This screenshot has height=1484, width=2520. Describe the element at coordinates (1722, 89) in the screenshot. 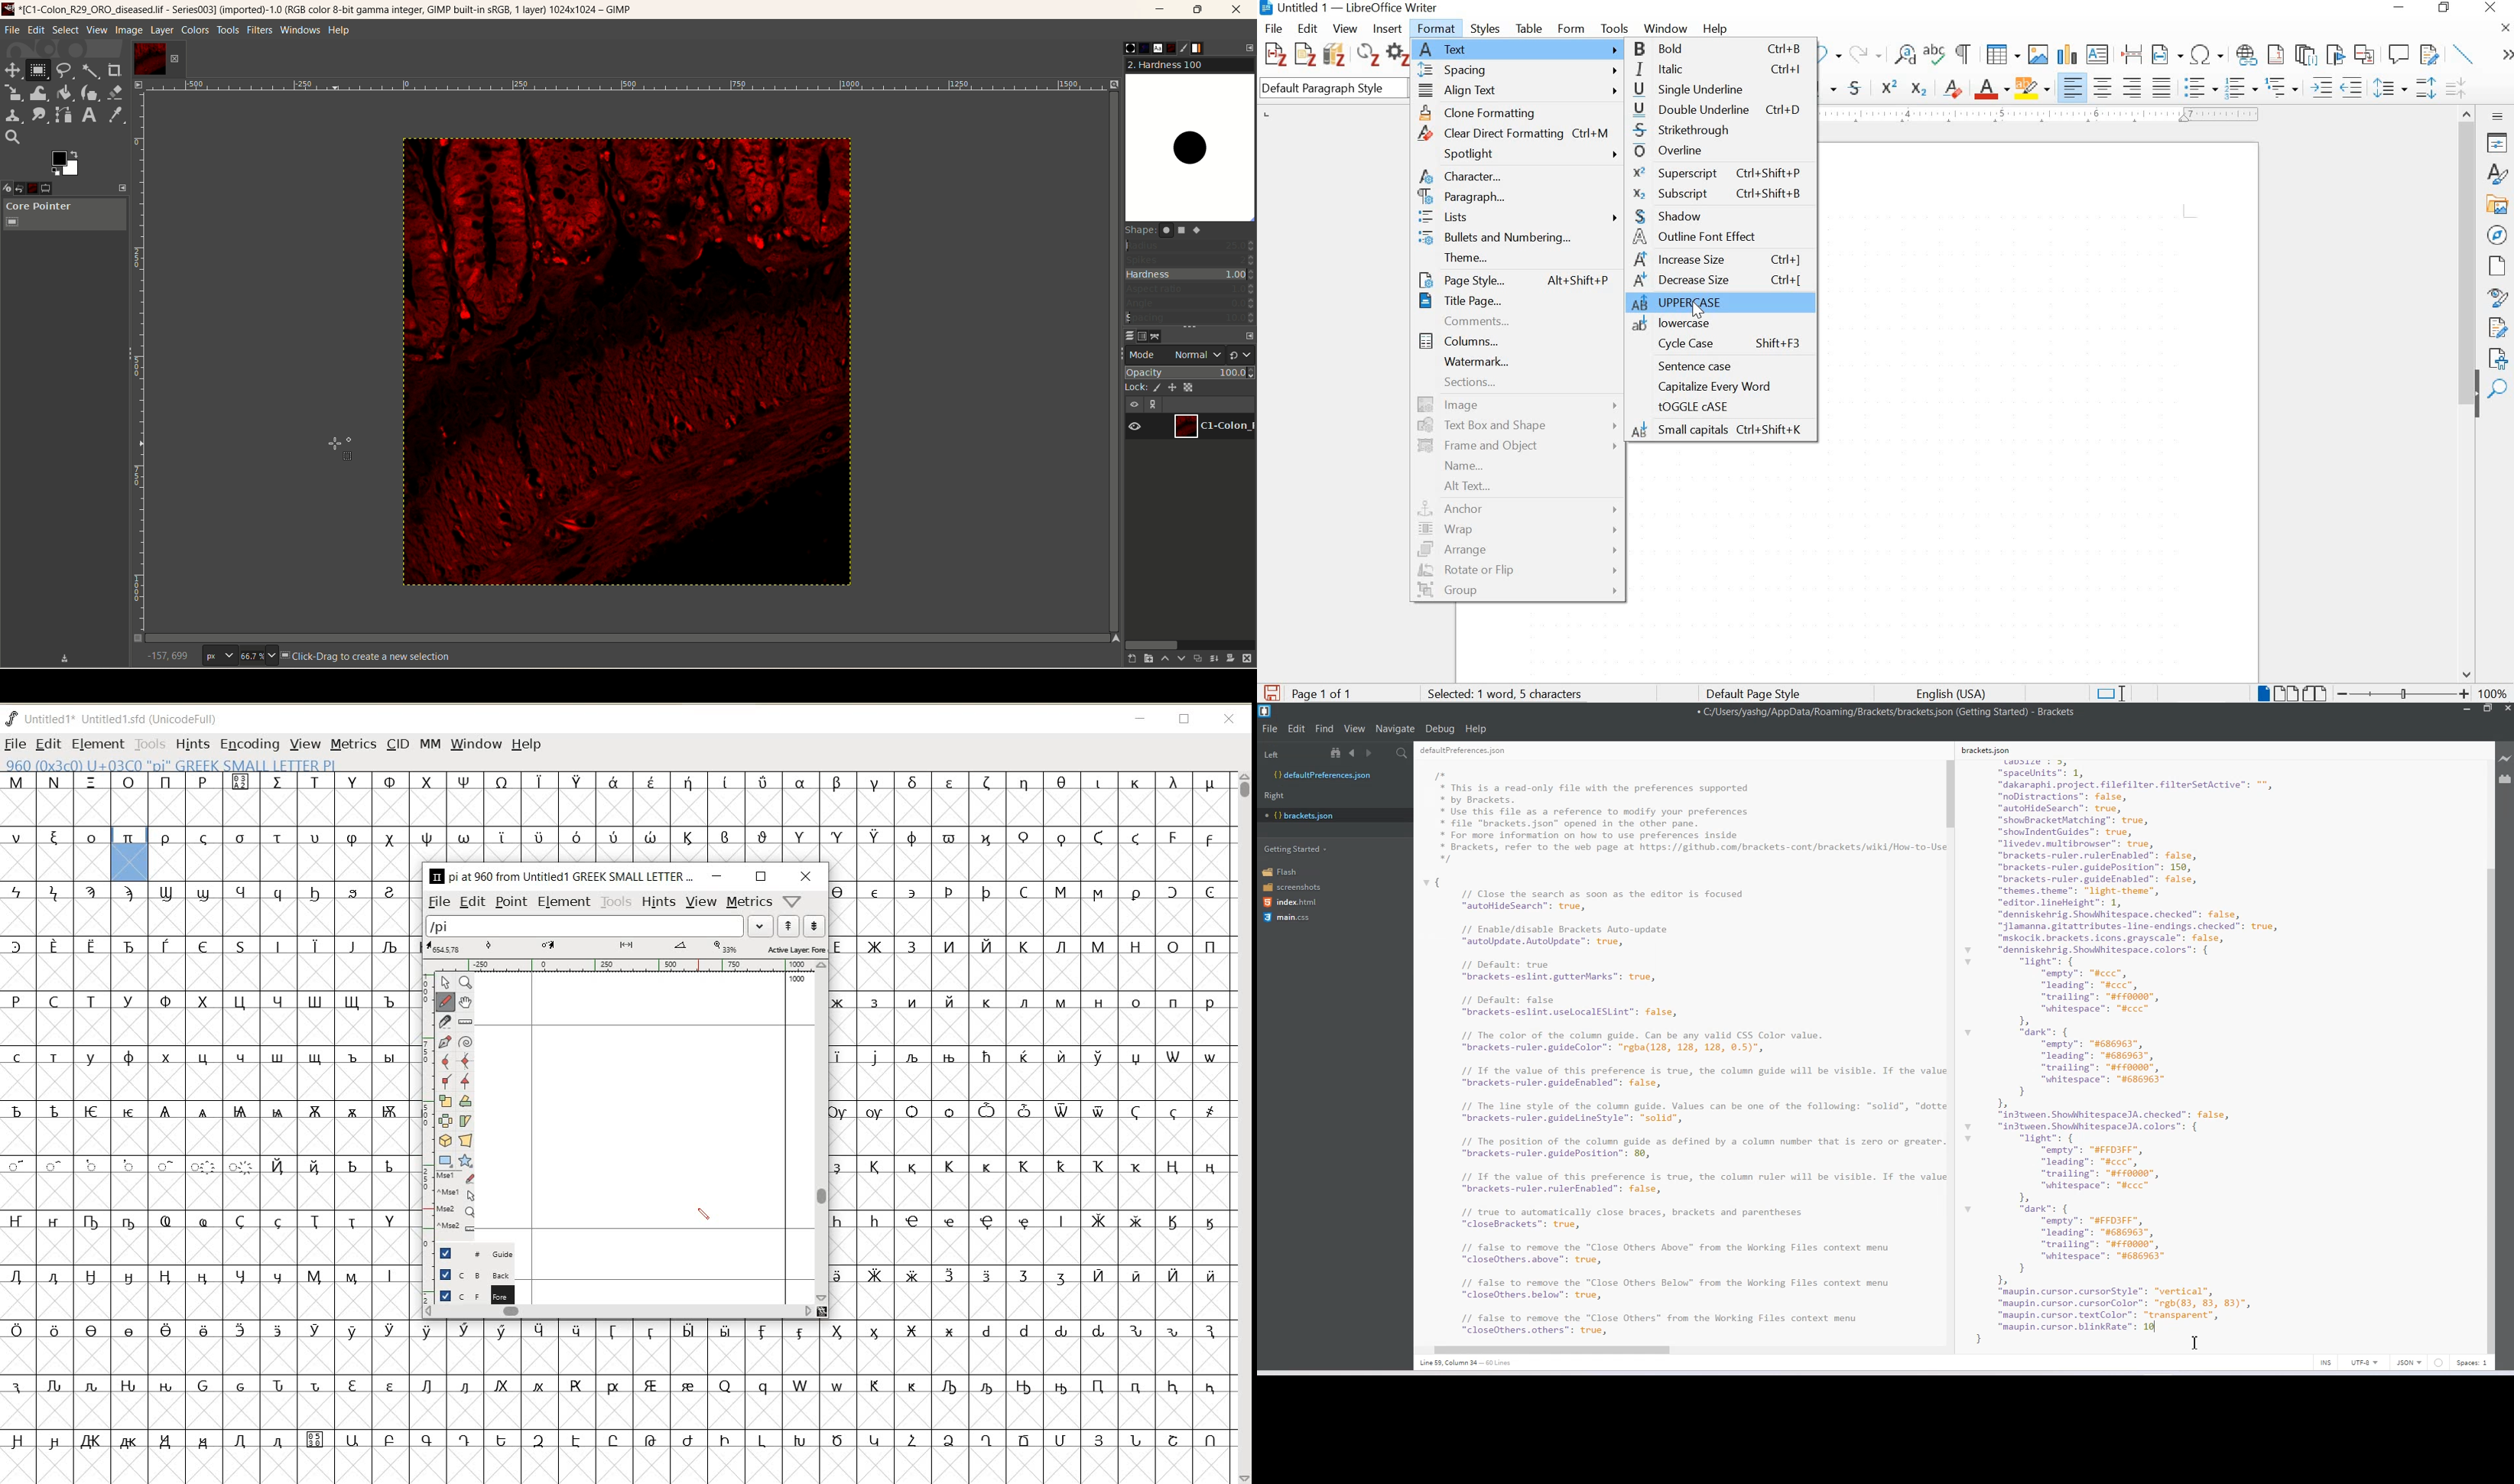

I see `single underline` at that location.